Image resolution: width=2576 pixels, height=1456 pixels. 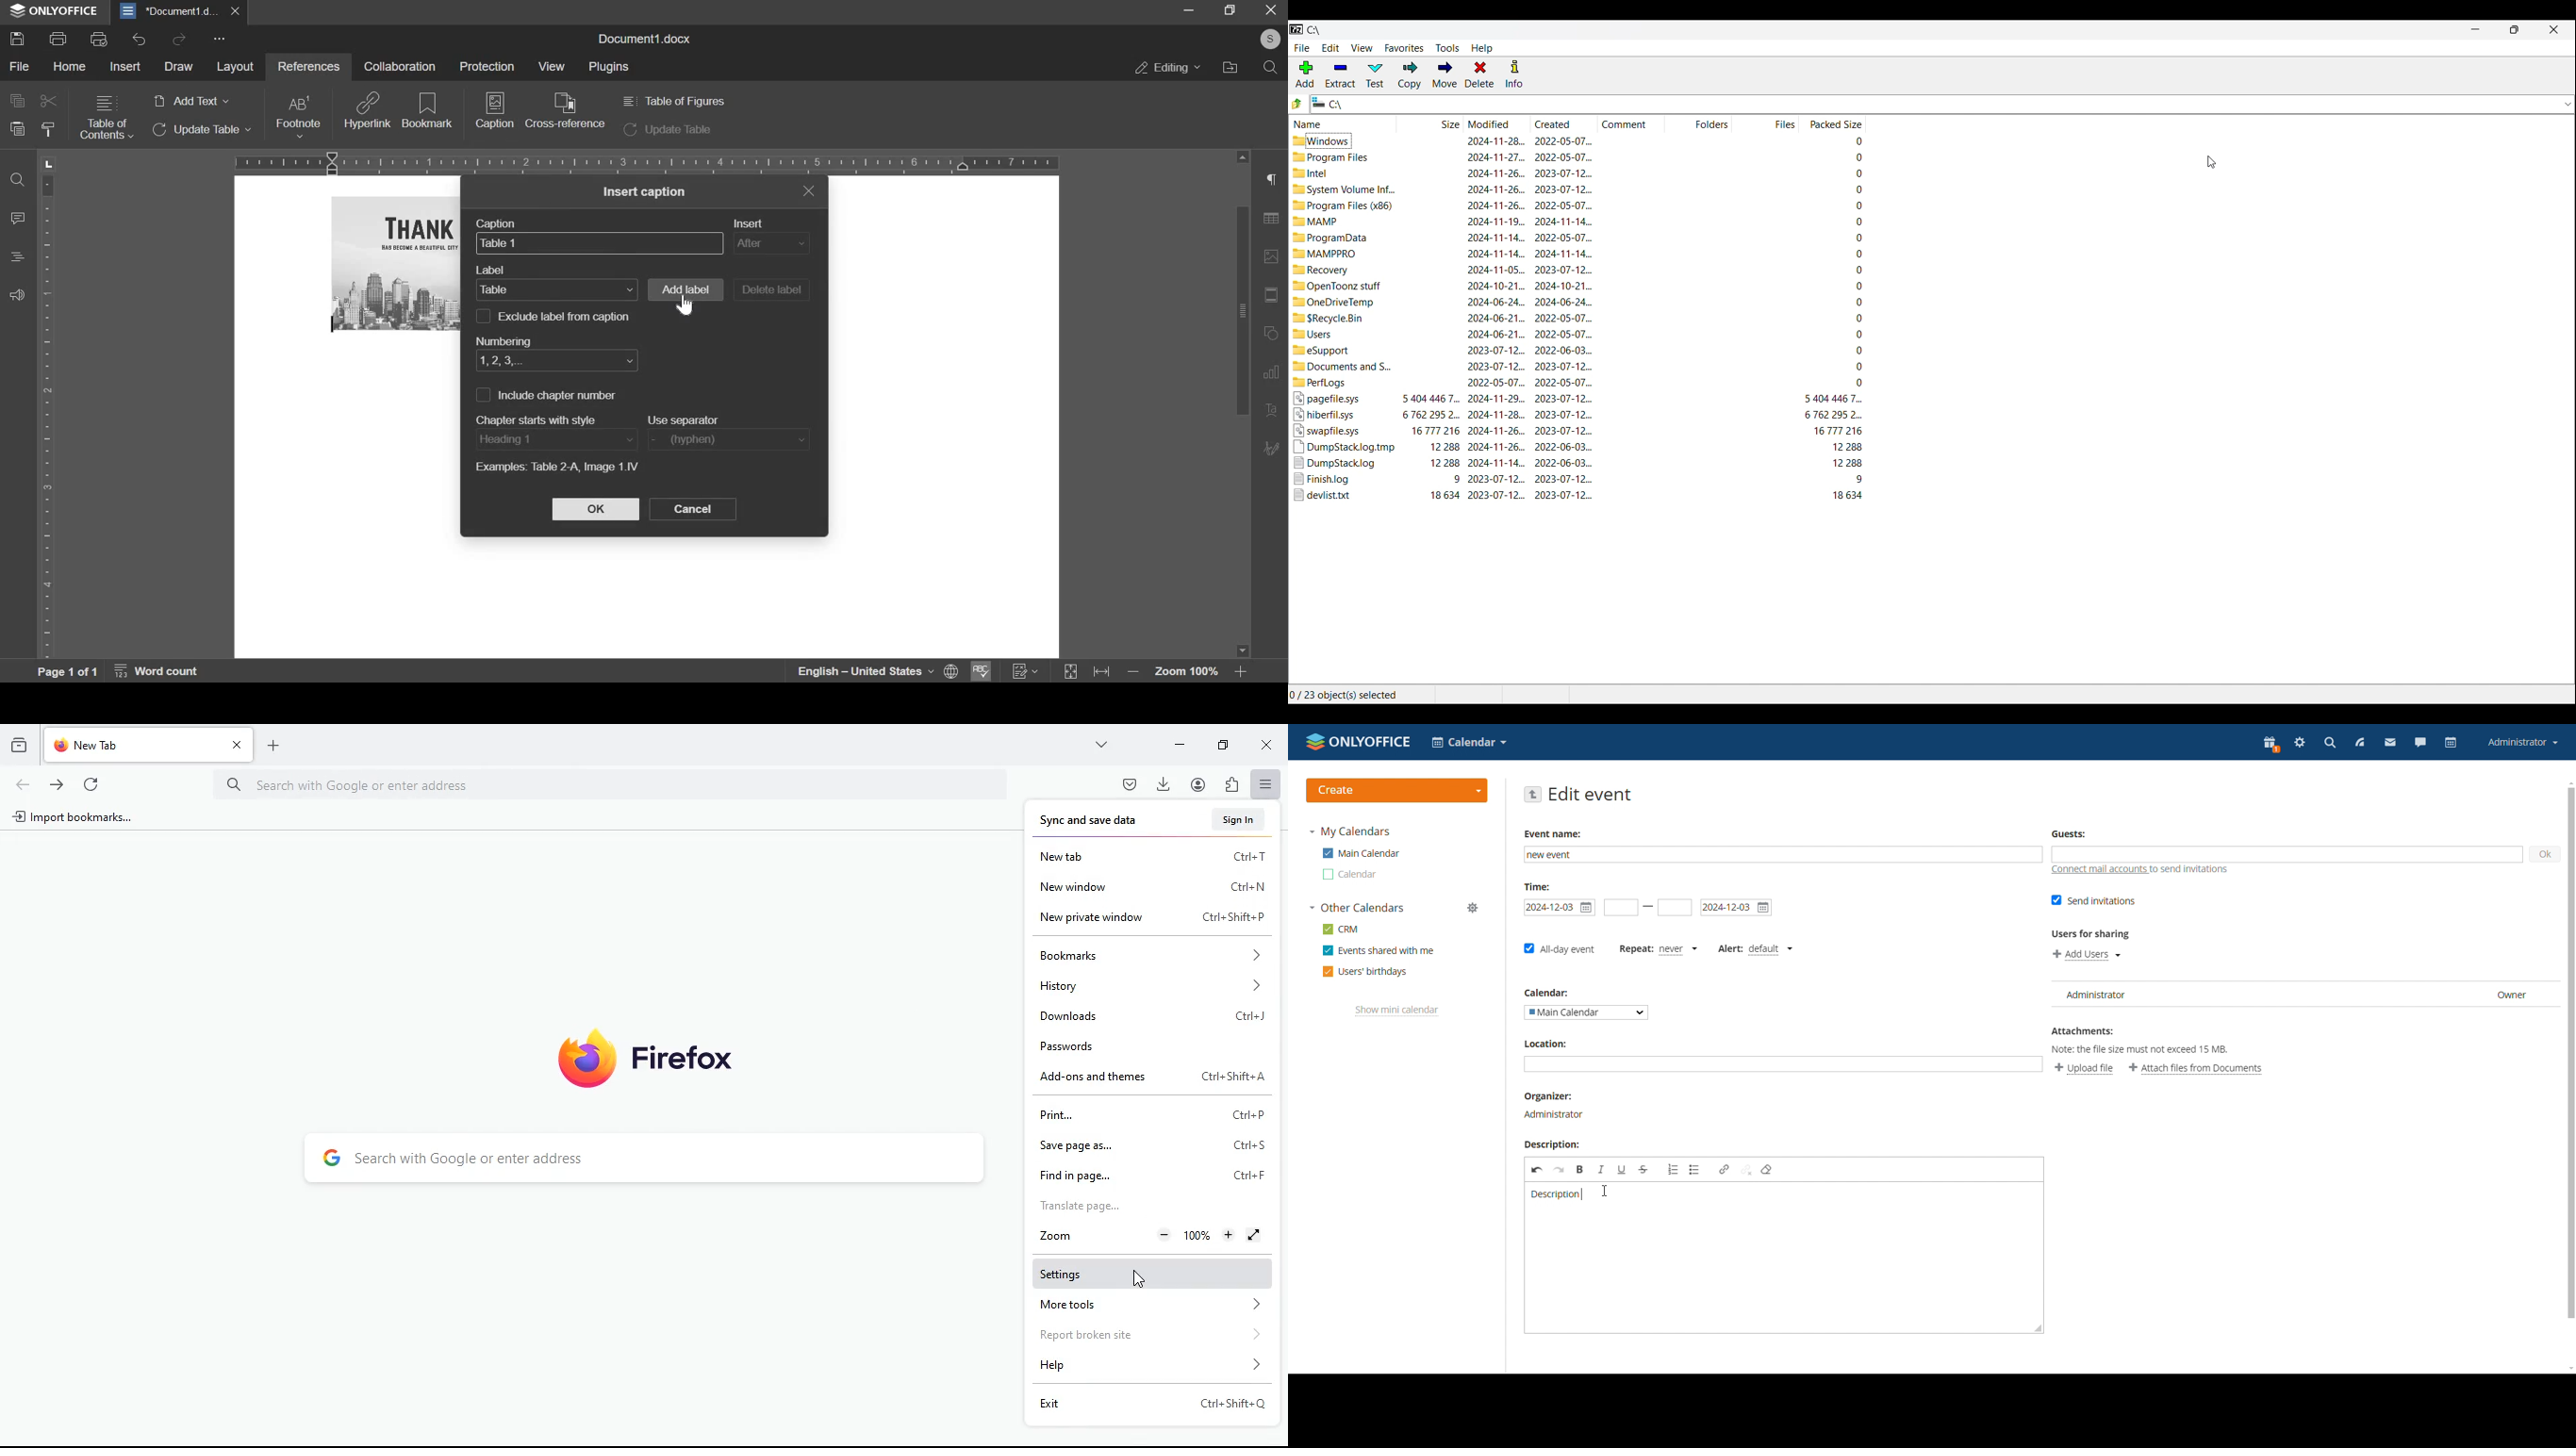 I want to click on file location, so click(x=1229, y=67).